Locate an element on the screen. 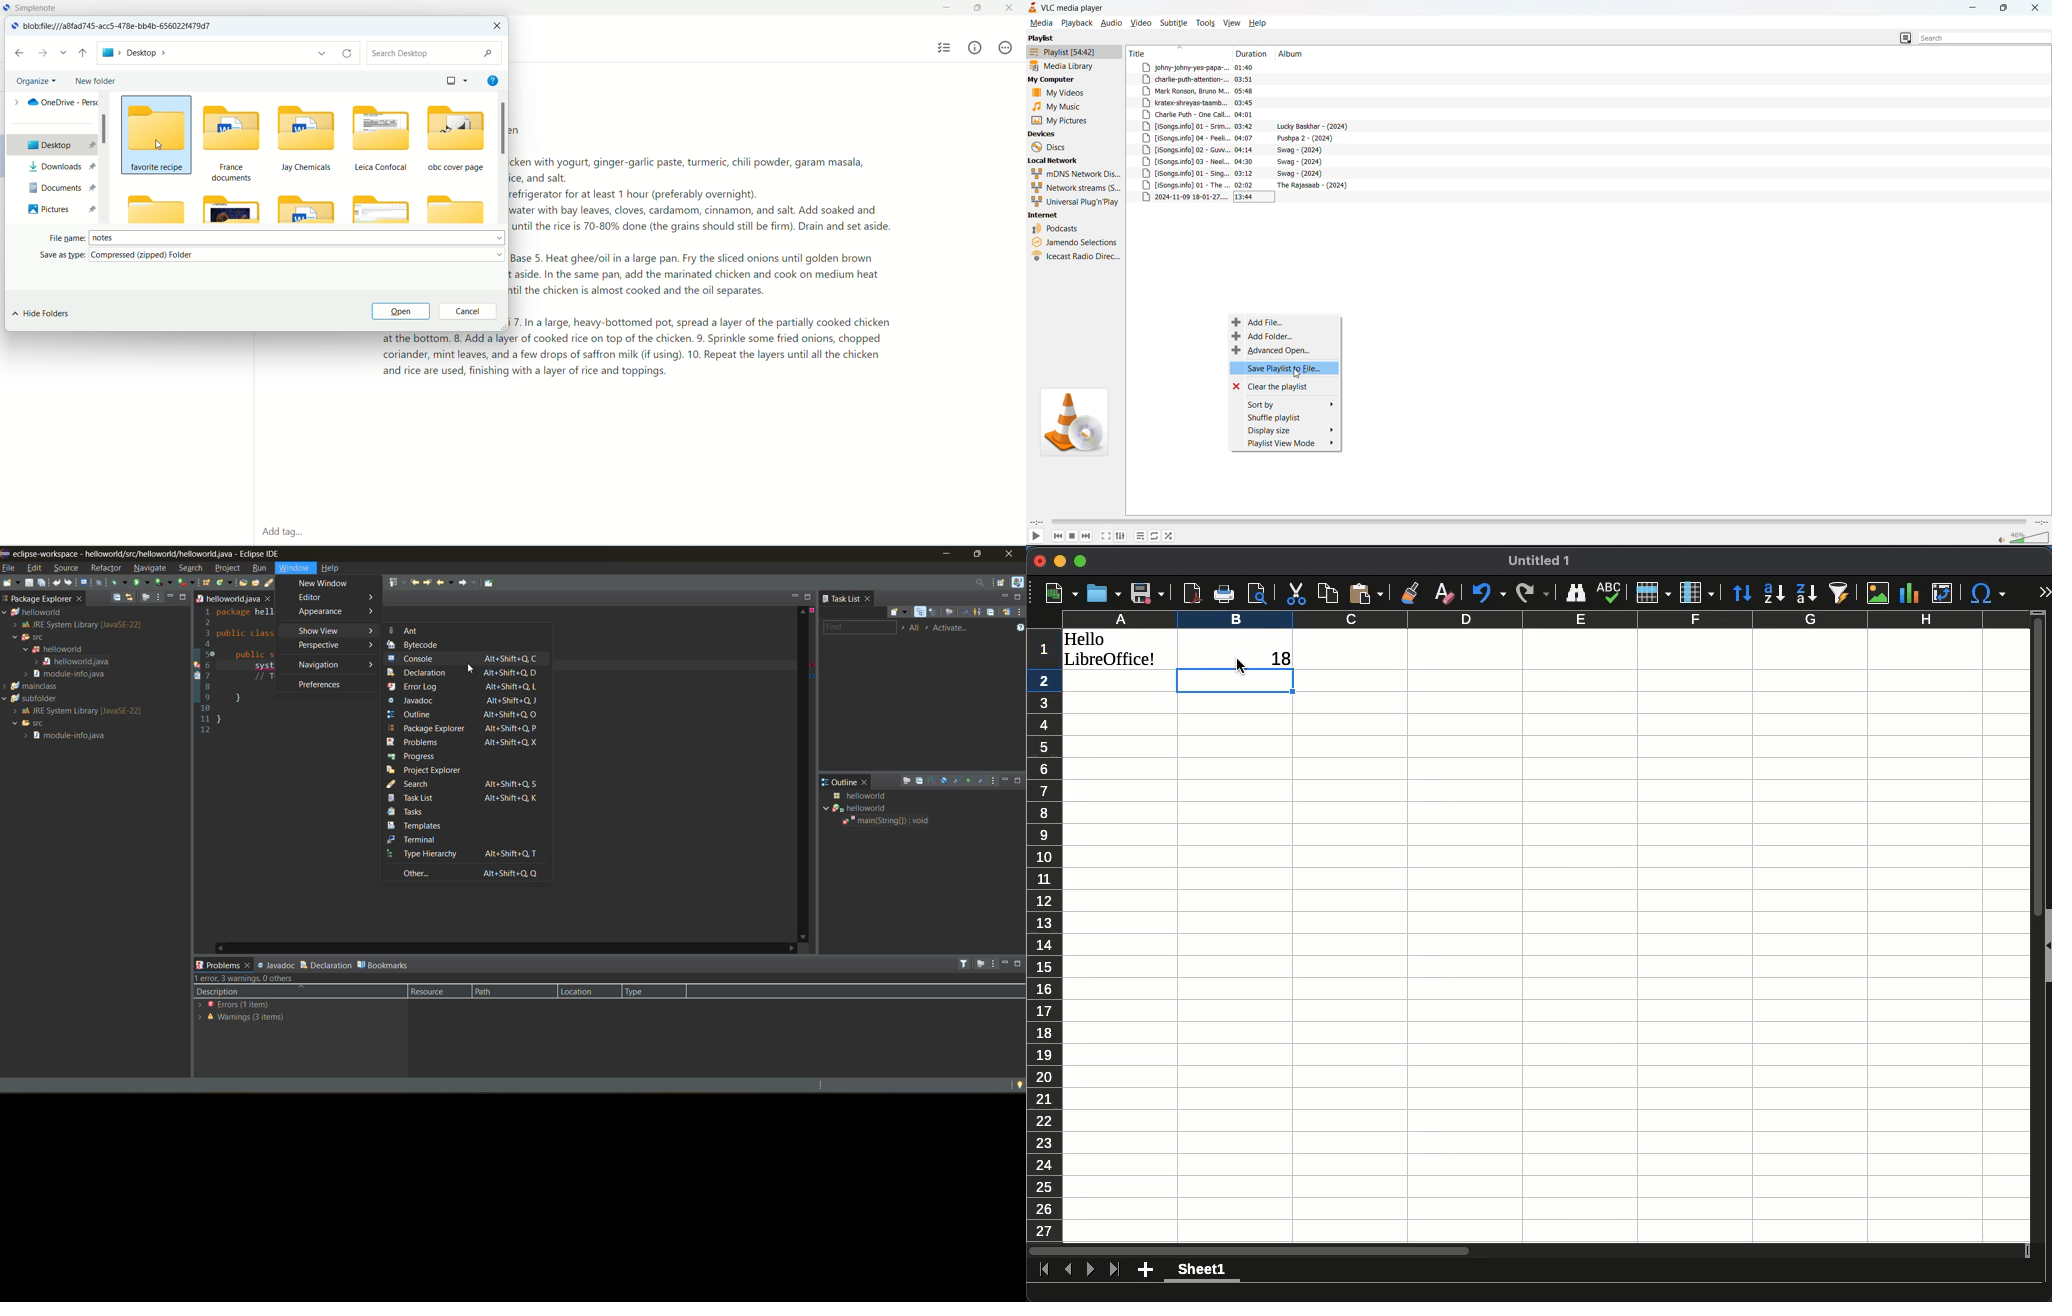 The image size is (2072, 1316). playlist is located at coordinates (1069, 52).